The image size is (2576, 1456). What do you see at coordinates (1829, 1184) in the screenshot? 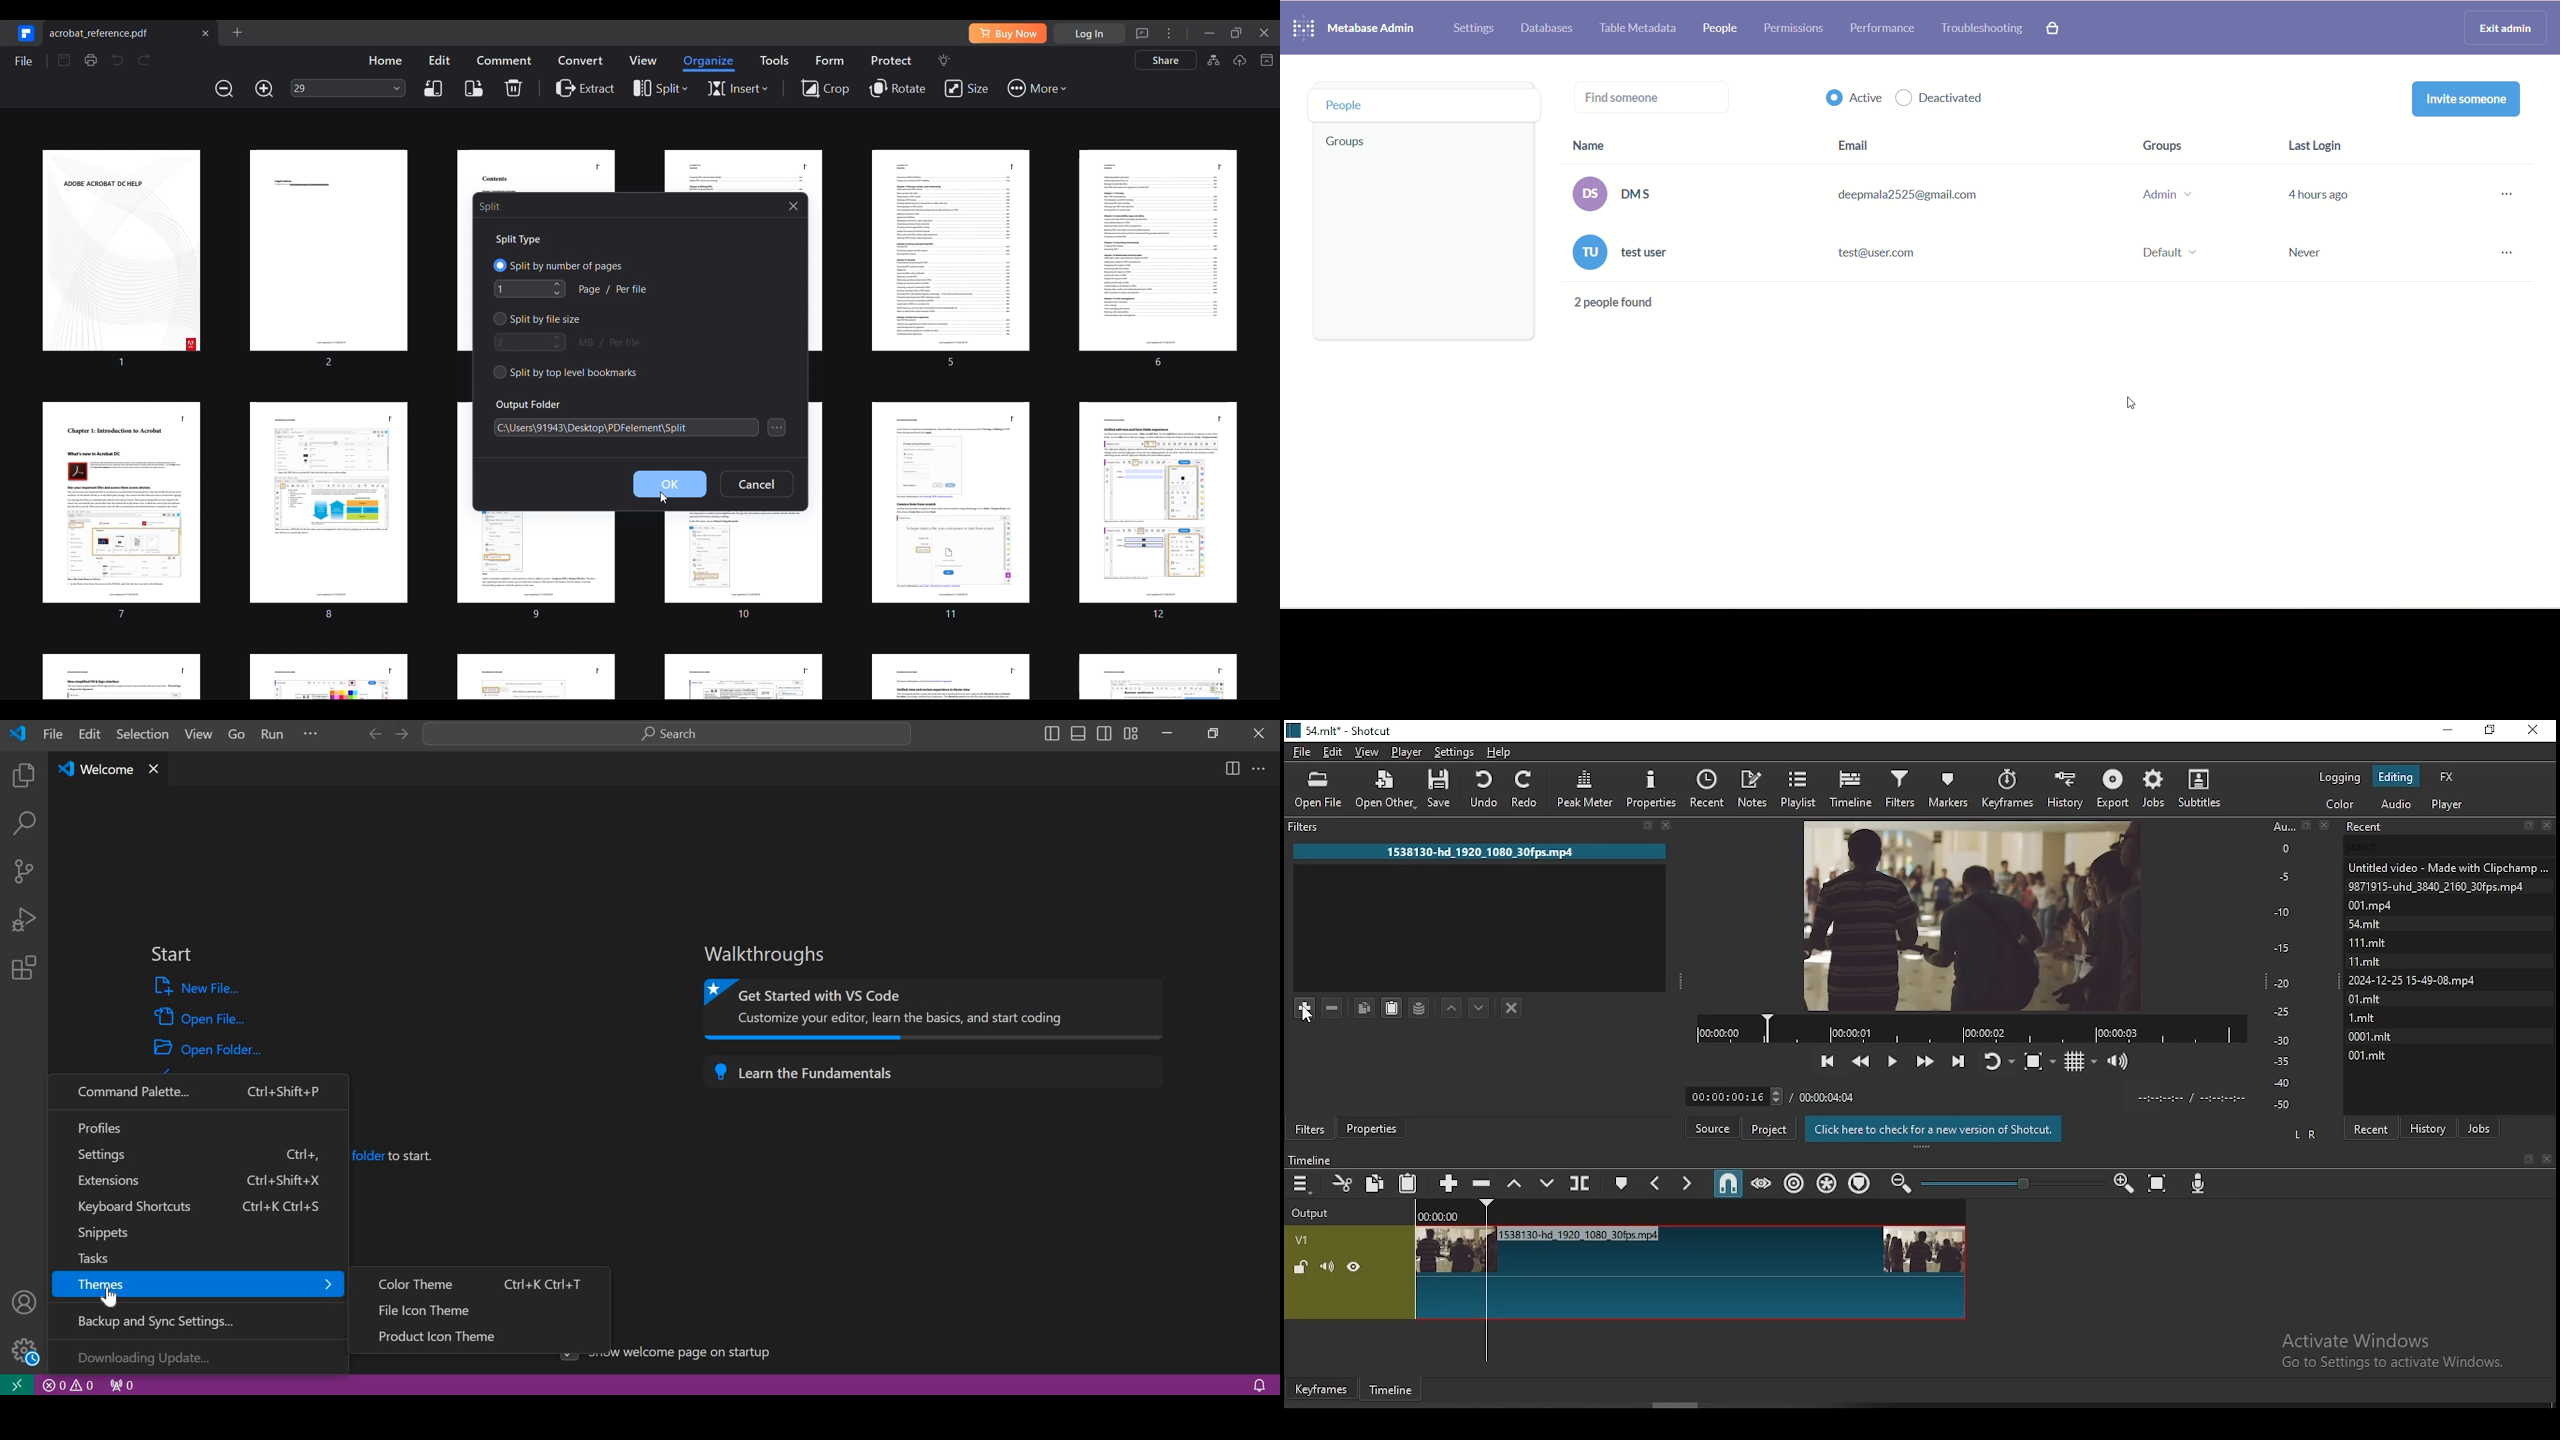
I see `ripple all tracks` at bounding box center [1829, 1184].